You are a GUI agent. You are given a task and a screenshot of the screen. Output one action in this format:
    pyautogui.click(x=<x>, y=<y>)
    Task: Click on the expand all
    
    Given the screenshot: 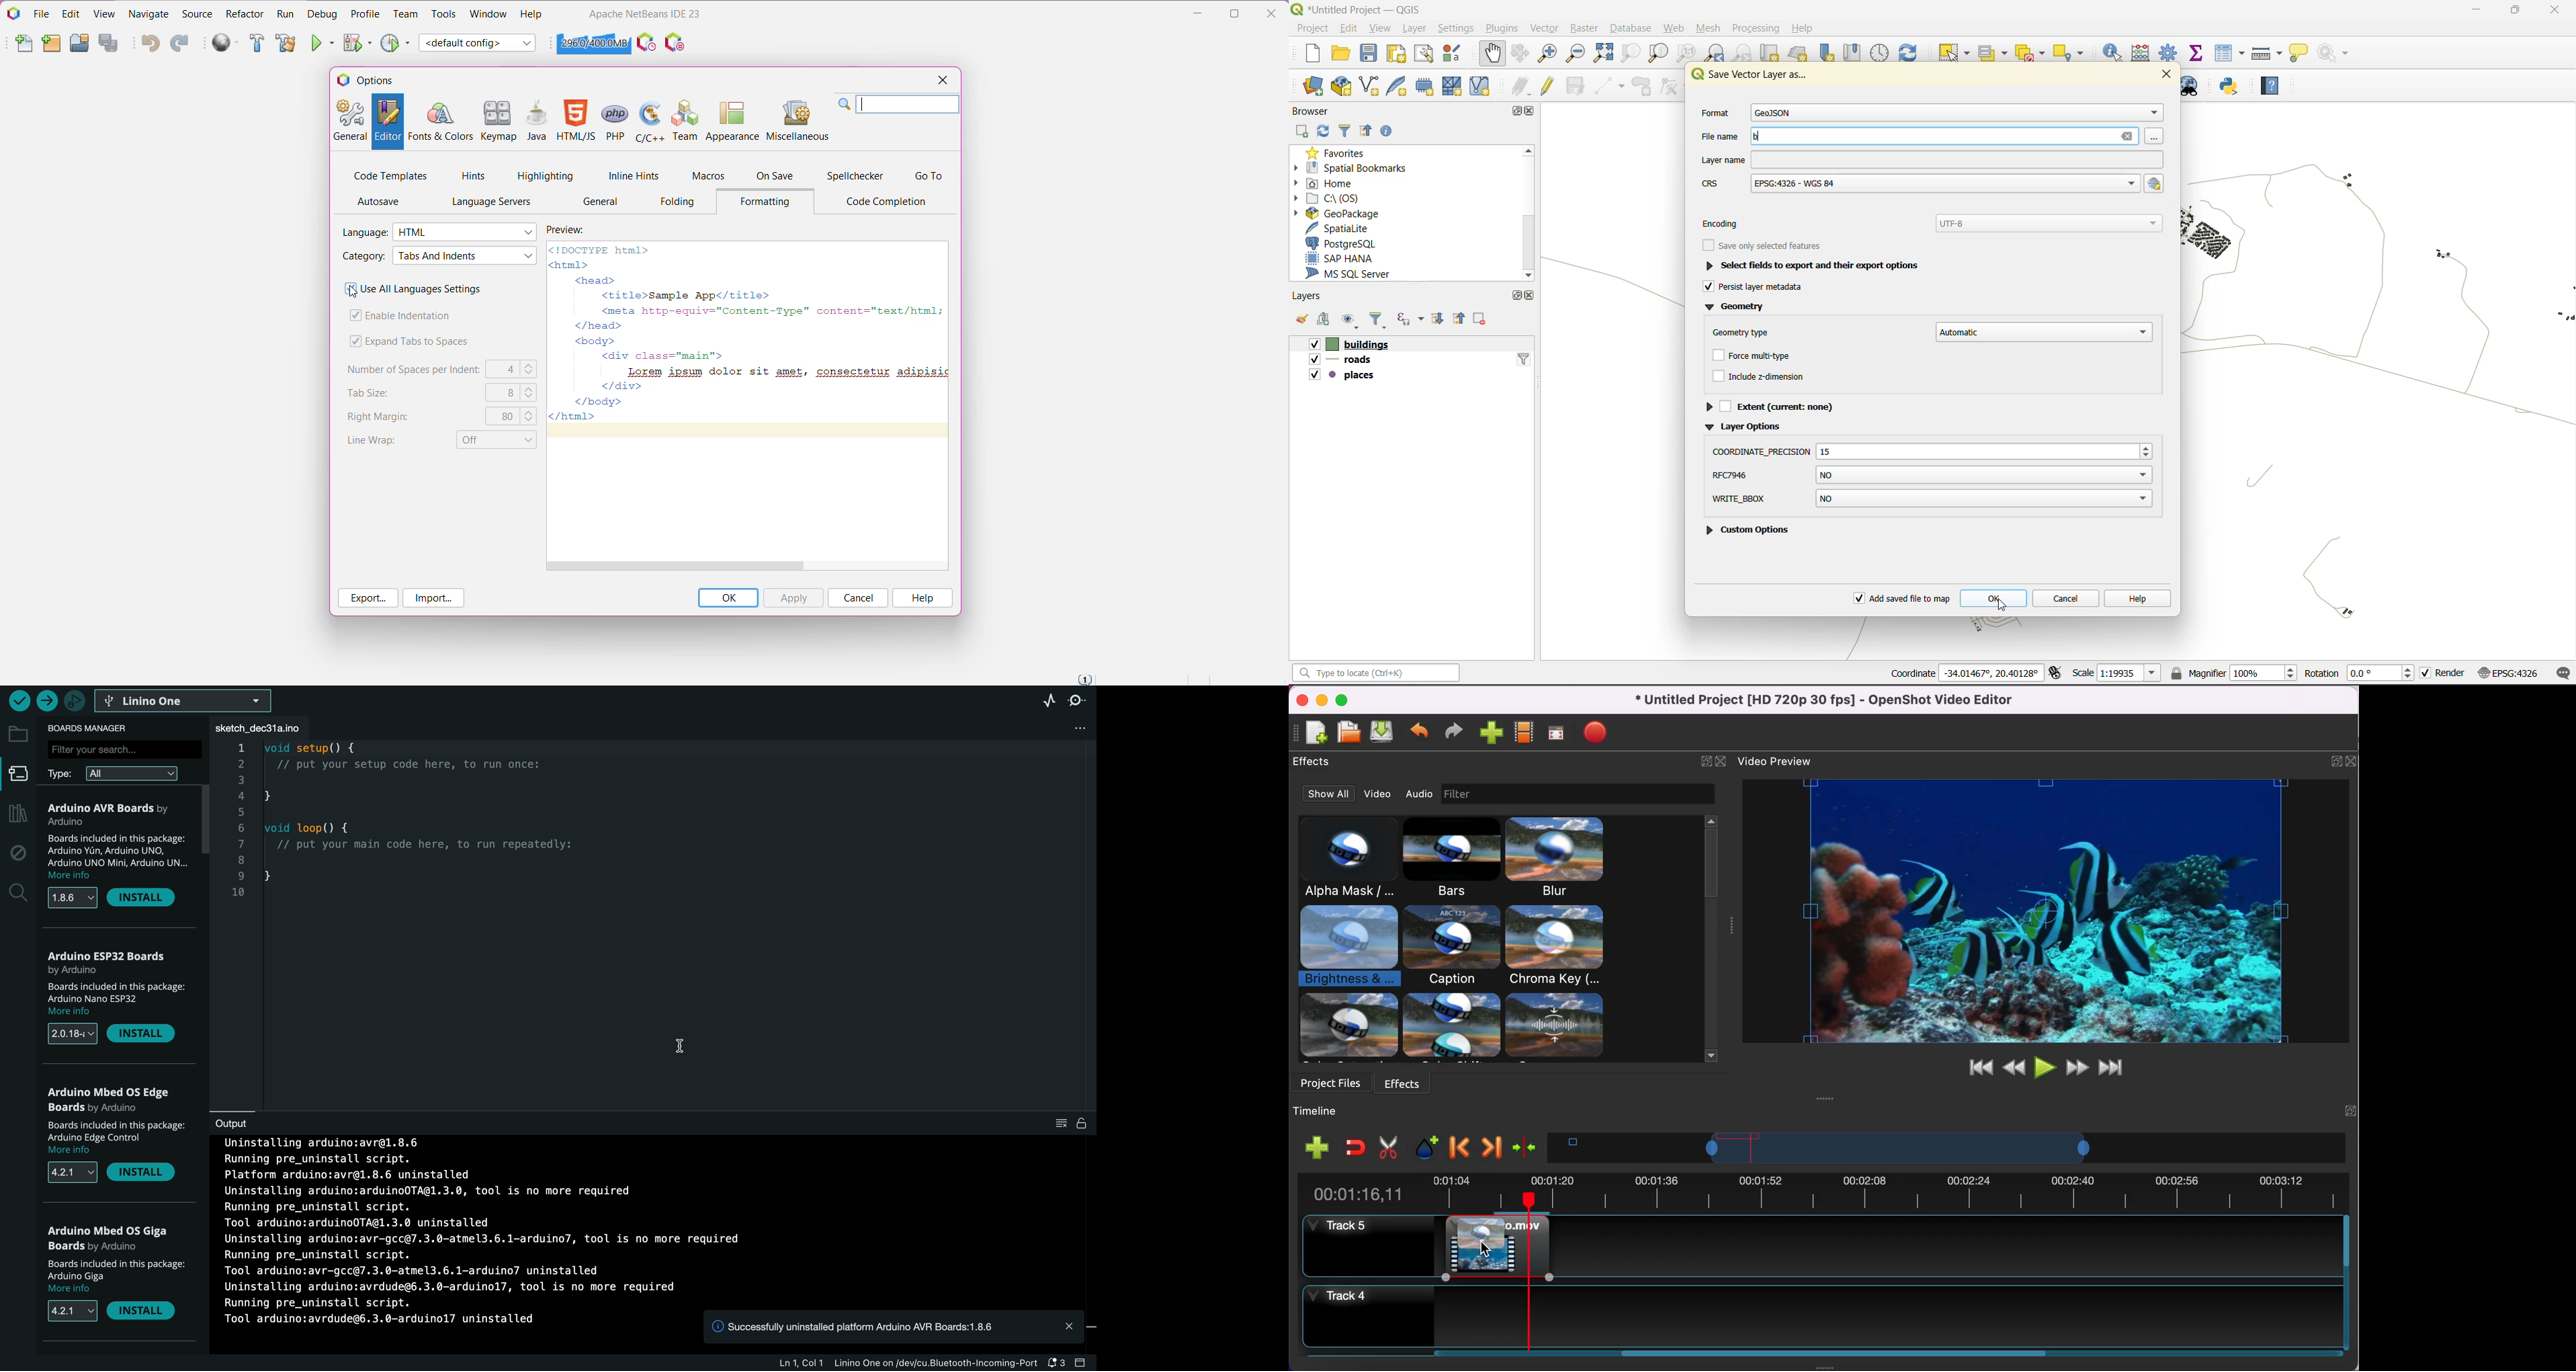 What is the action you would take?
    pyautogui.click(x=1442, y=319)
    